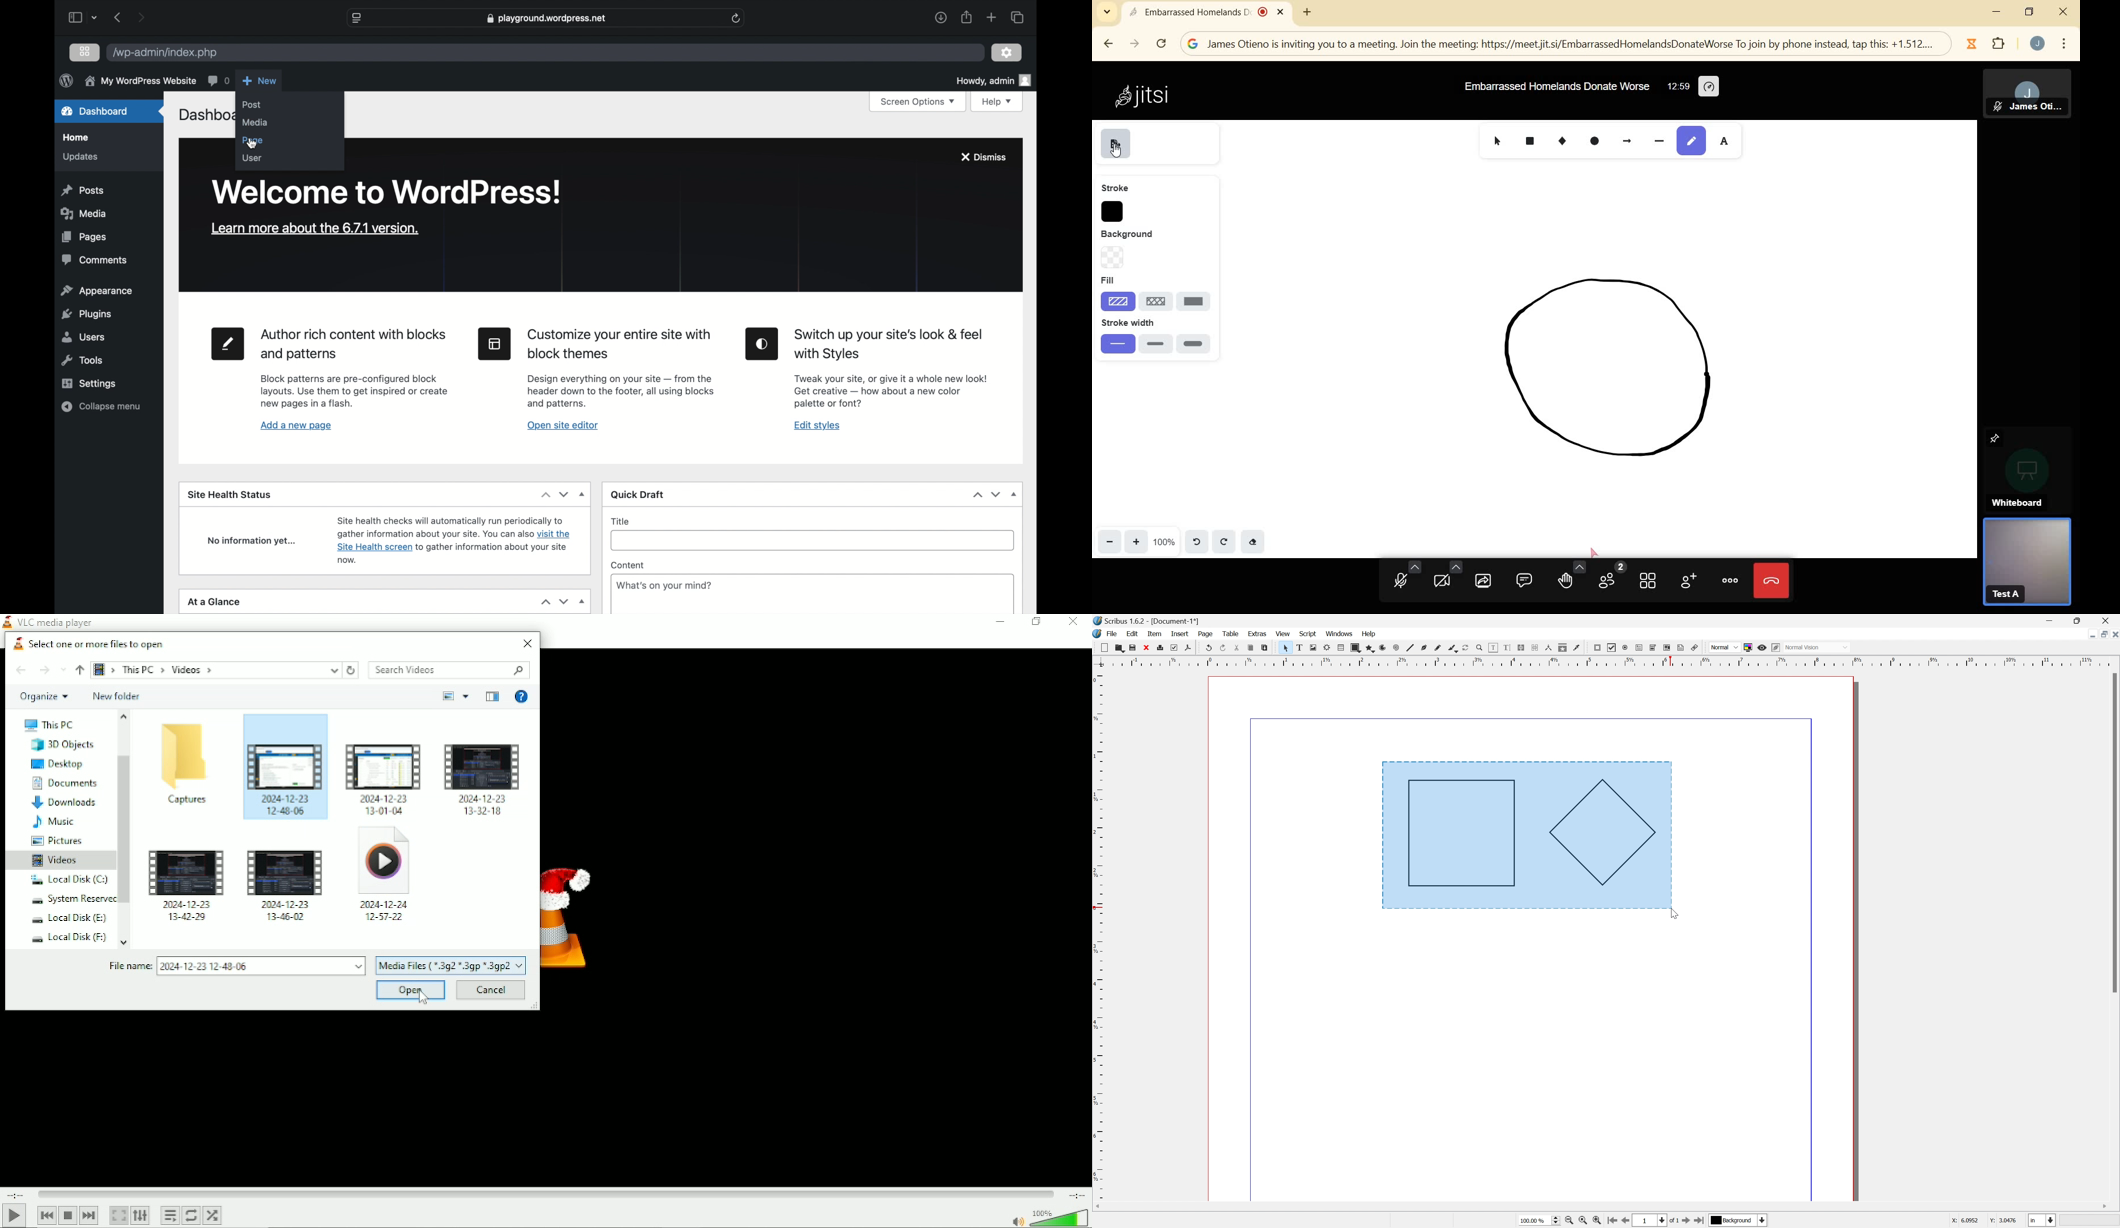 The width and height of the screenshot is (2128, 1232). Describe the element at coordinates (1700, 1219) in the screenshot. I see `Go to last page` at that location.